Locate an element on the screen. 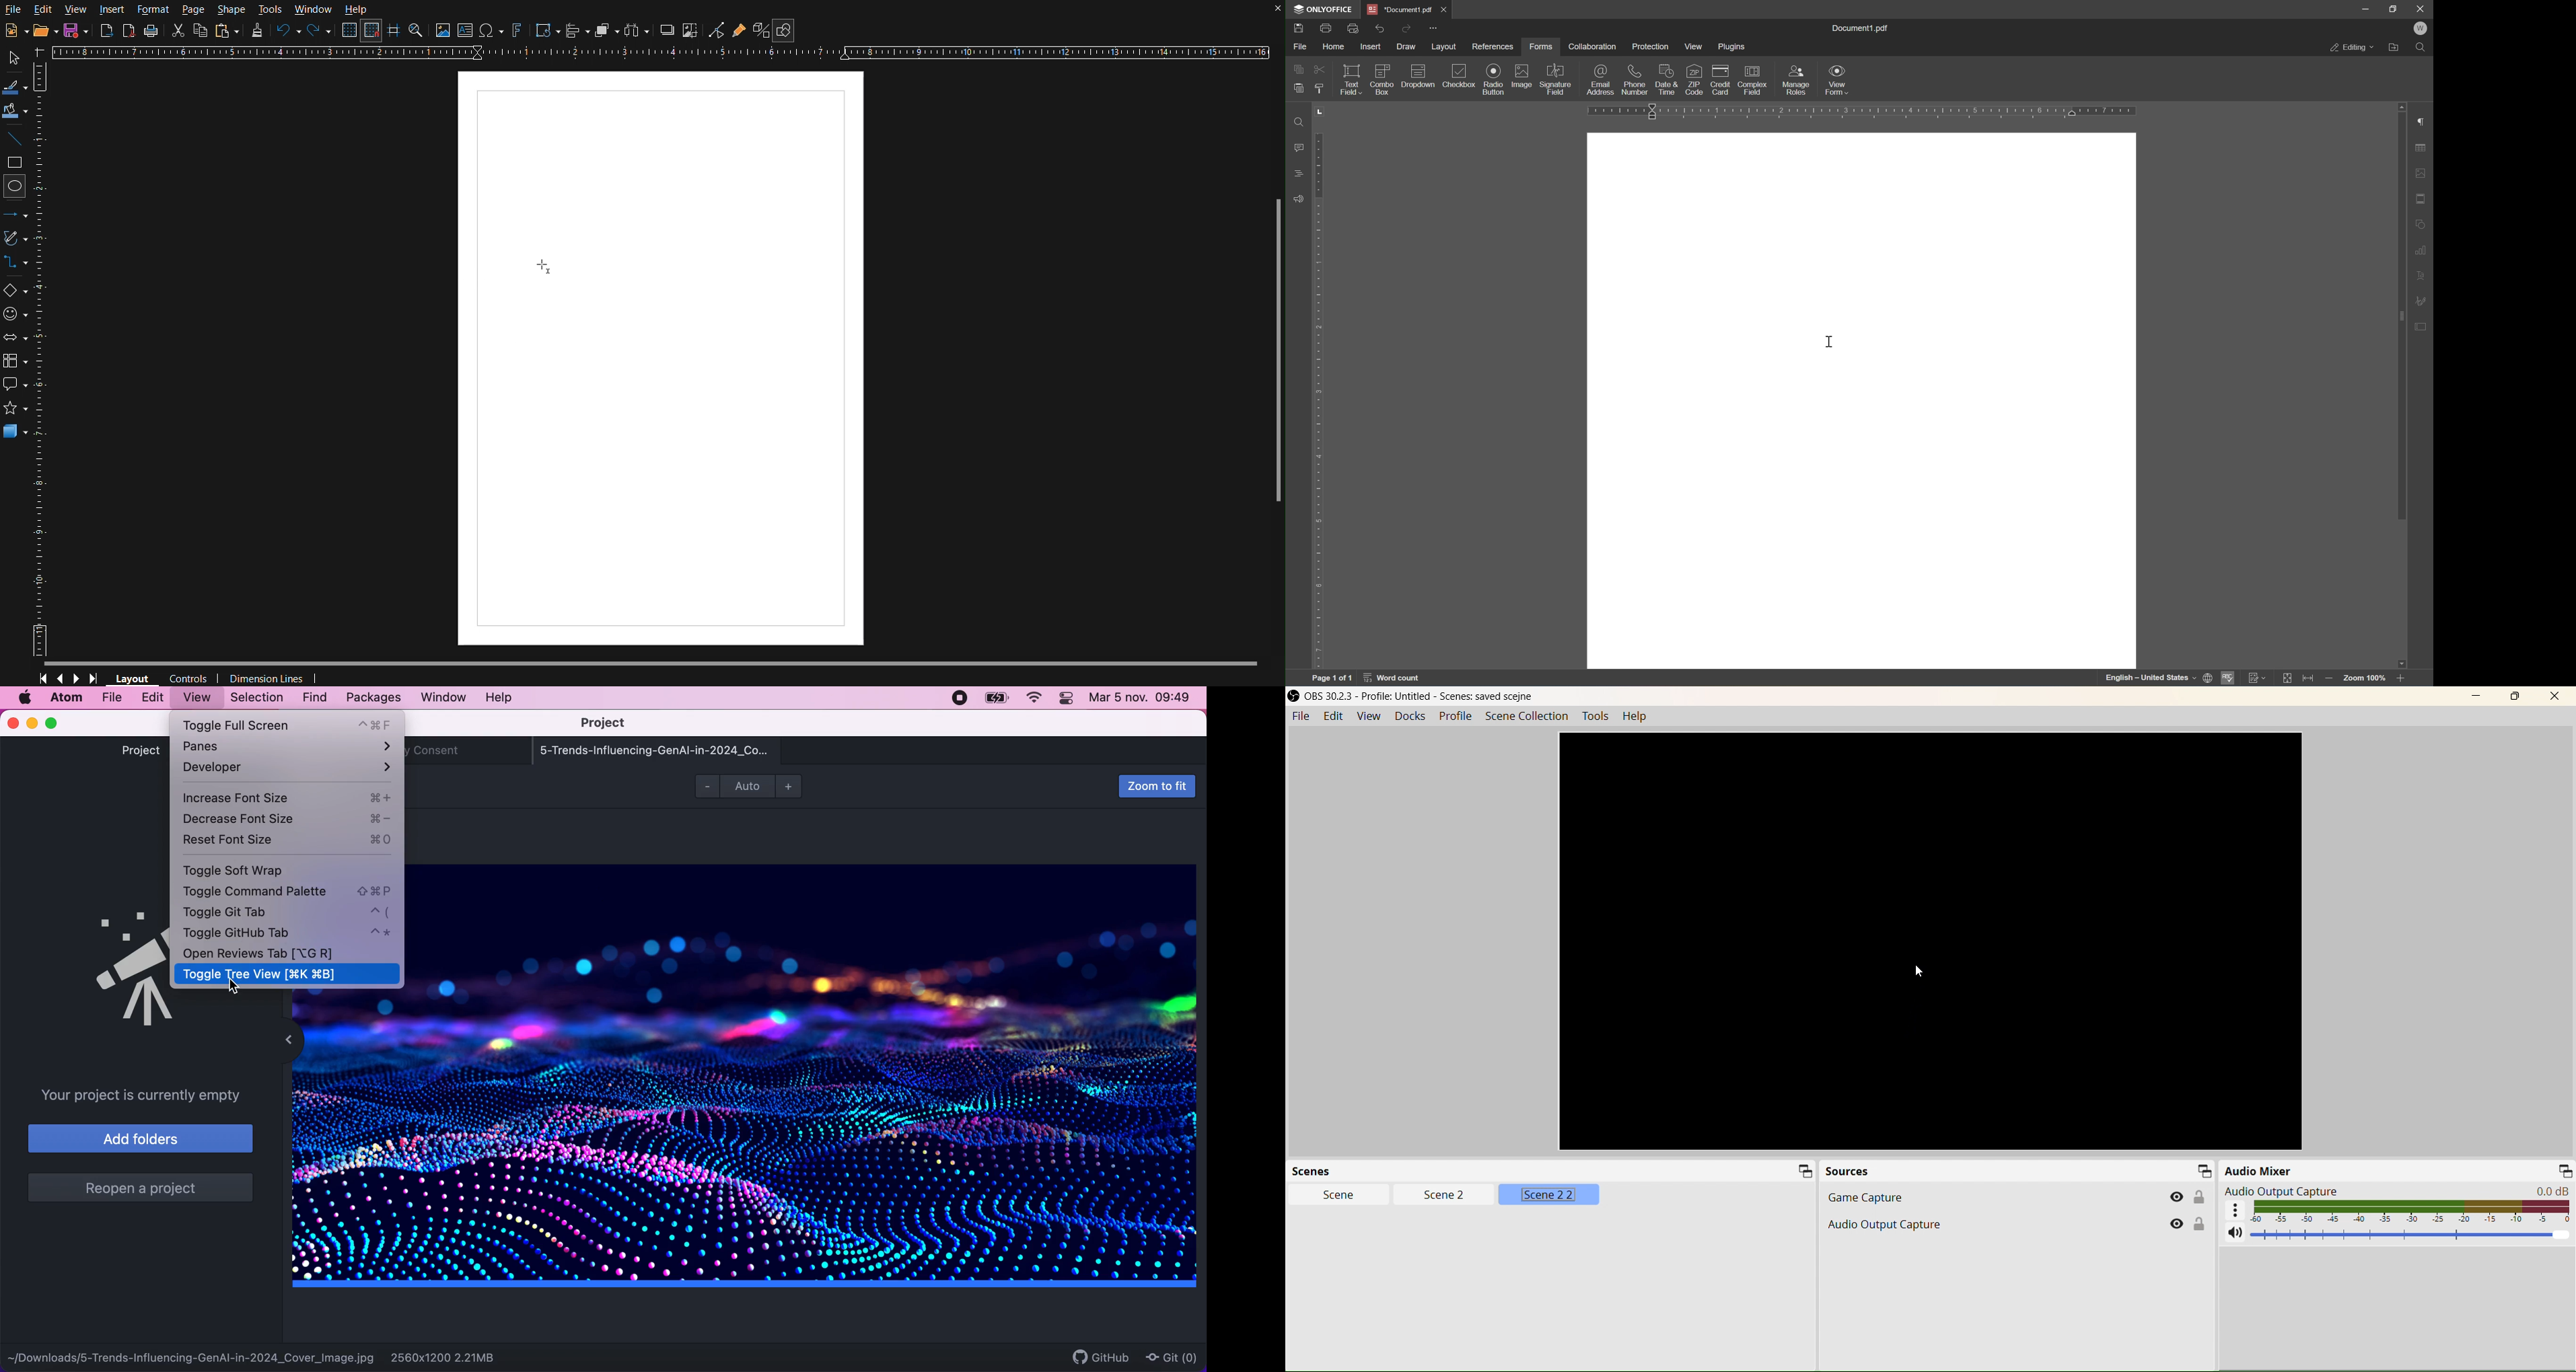 Image resolution: width=2576 pixels, height=1372 pixels. Cut is located at coordinates (180, 32).